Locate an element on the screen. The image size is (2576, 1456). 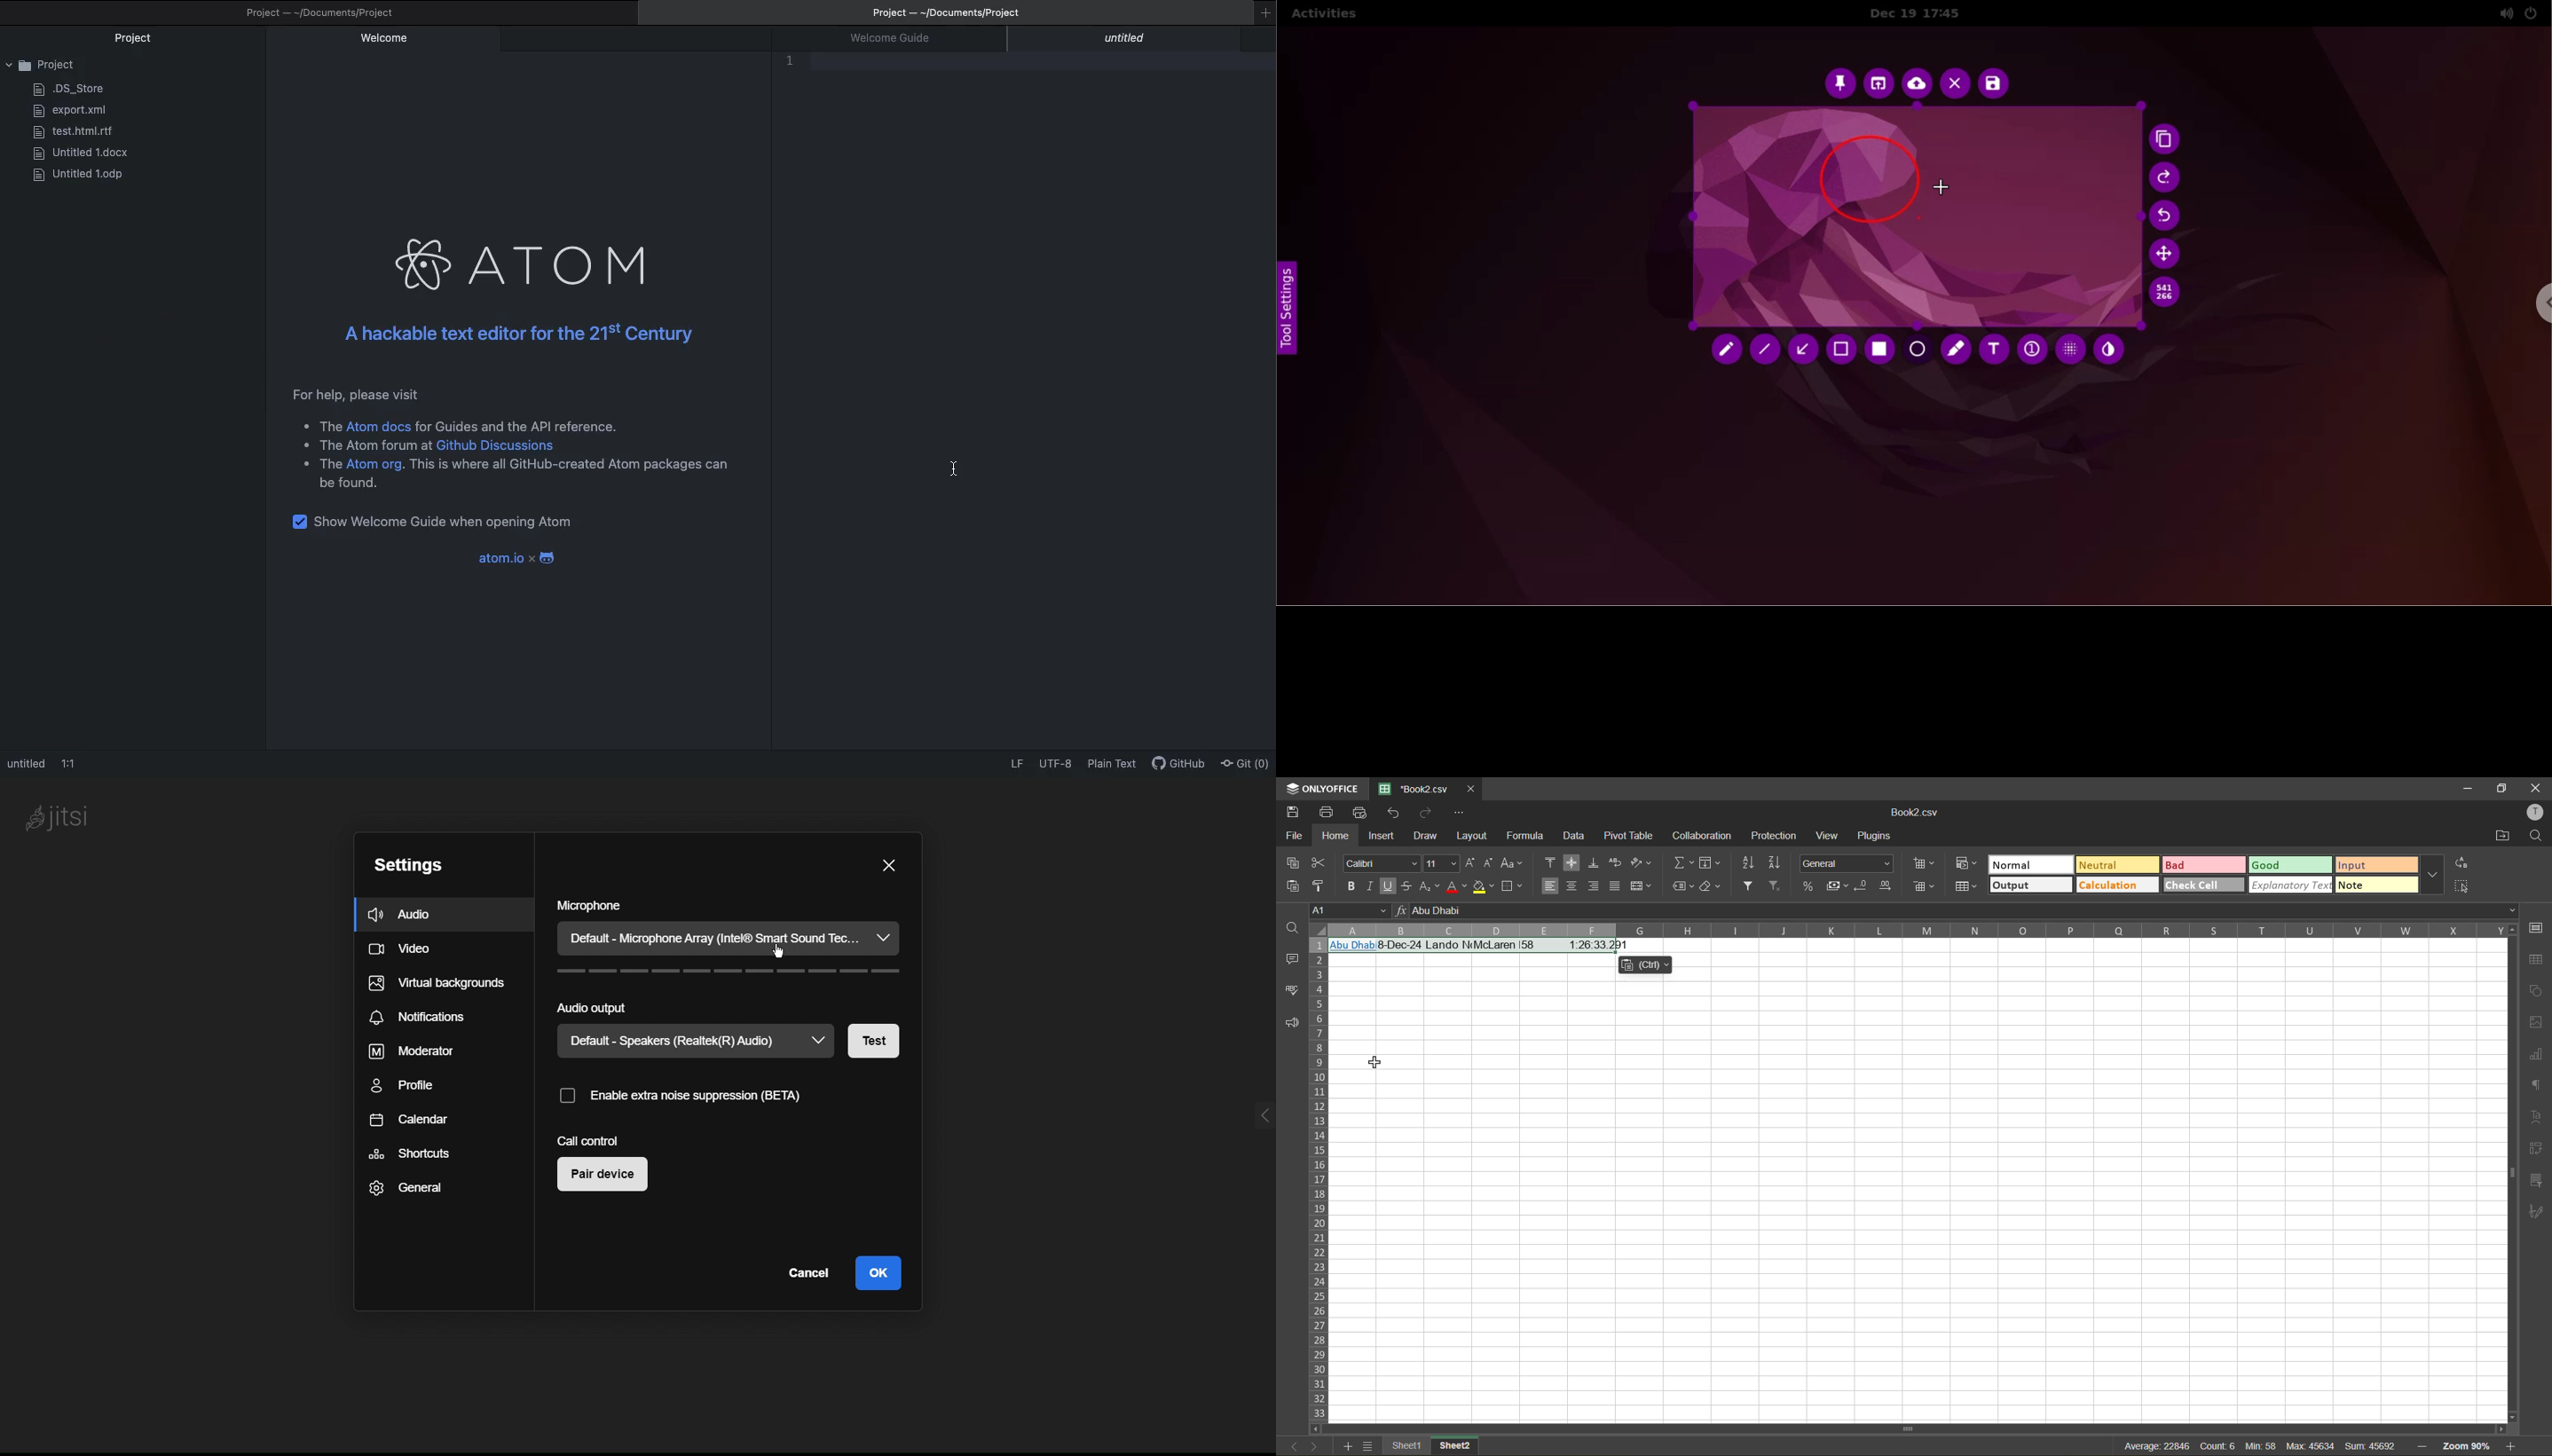
file name is located at coordinates (1918, 814).